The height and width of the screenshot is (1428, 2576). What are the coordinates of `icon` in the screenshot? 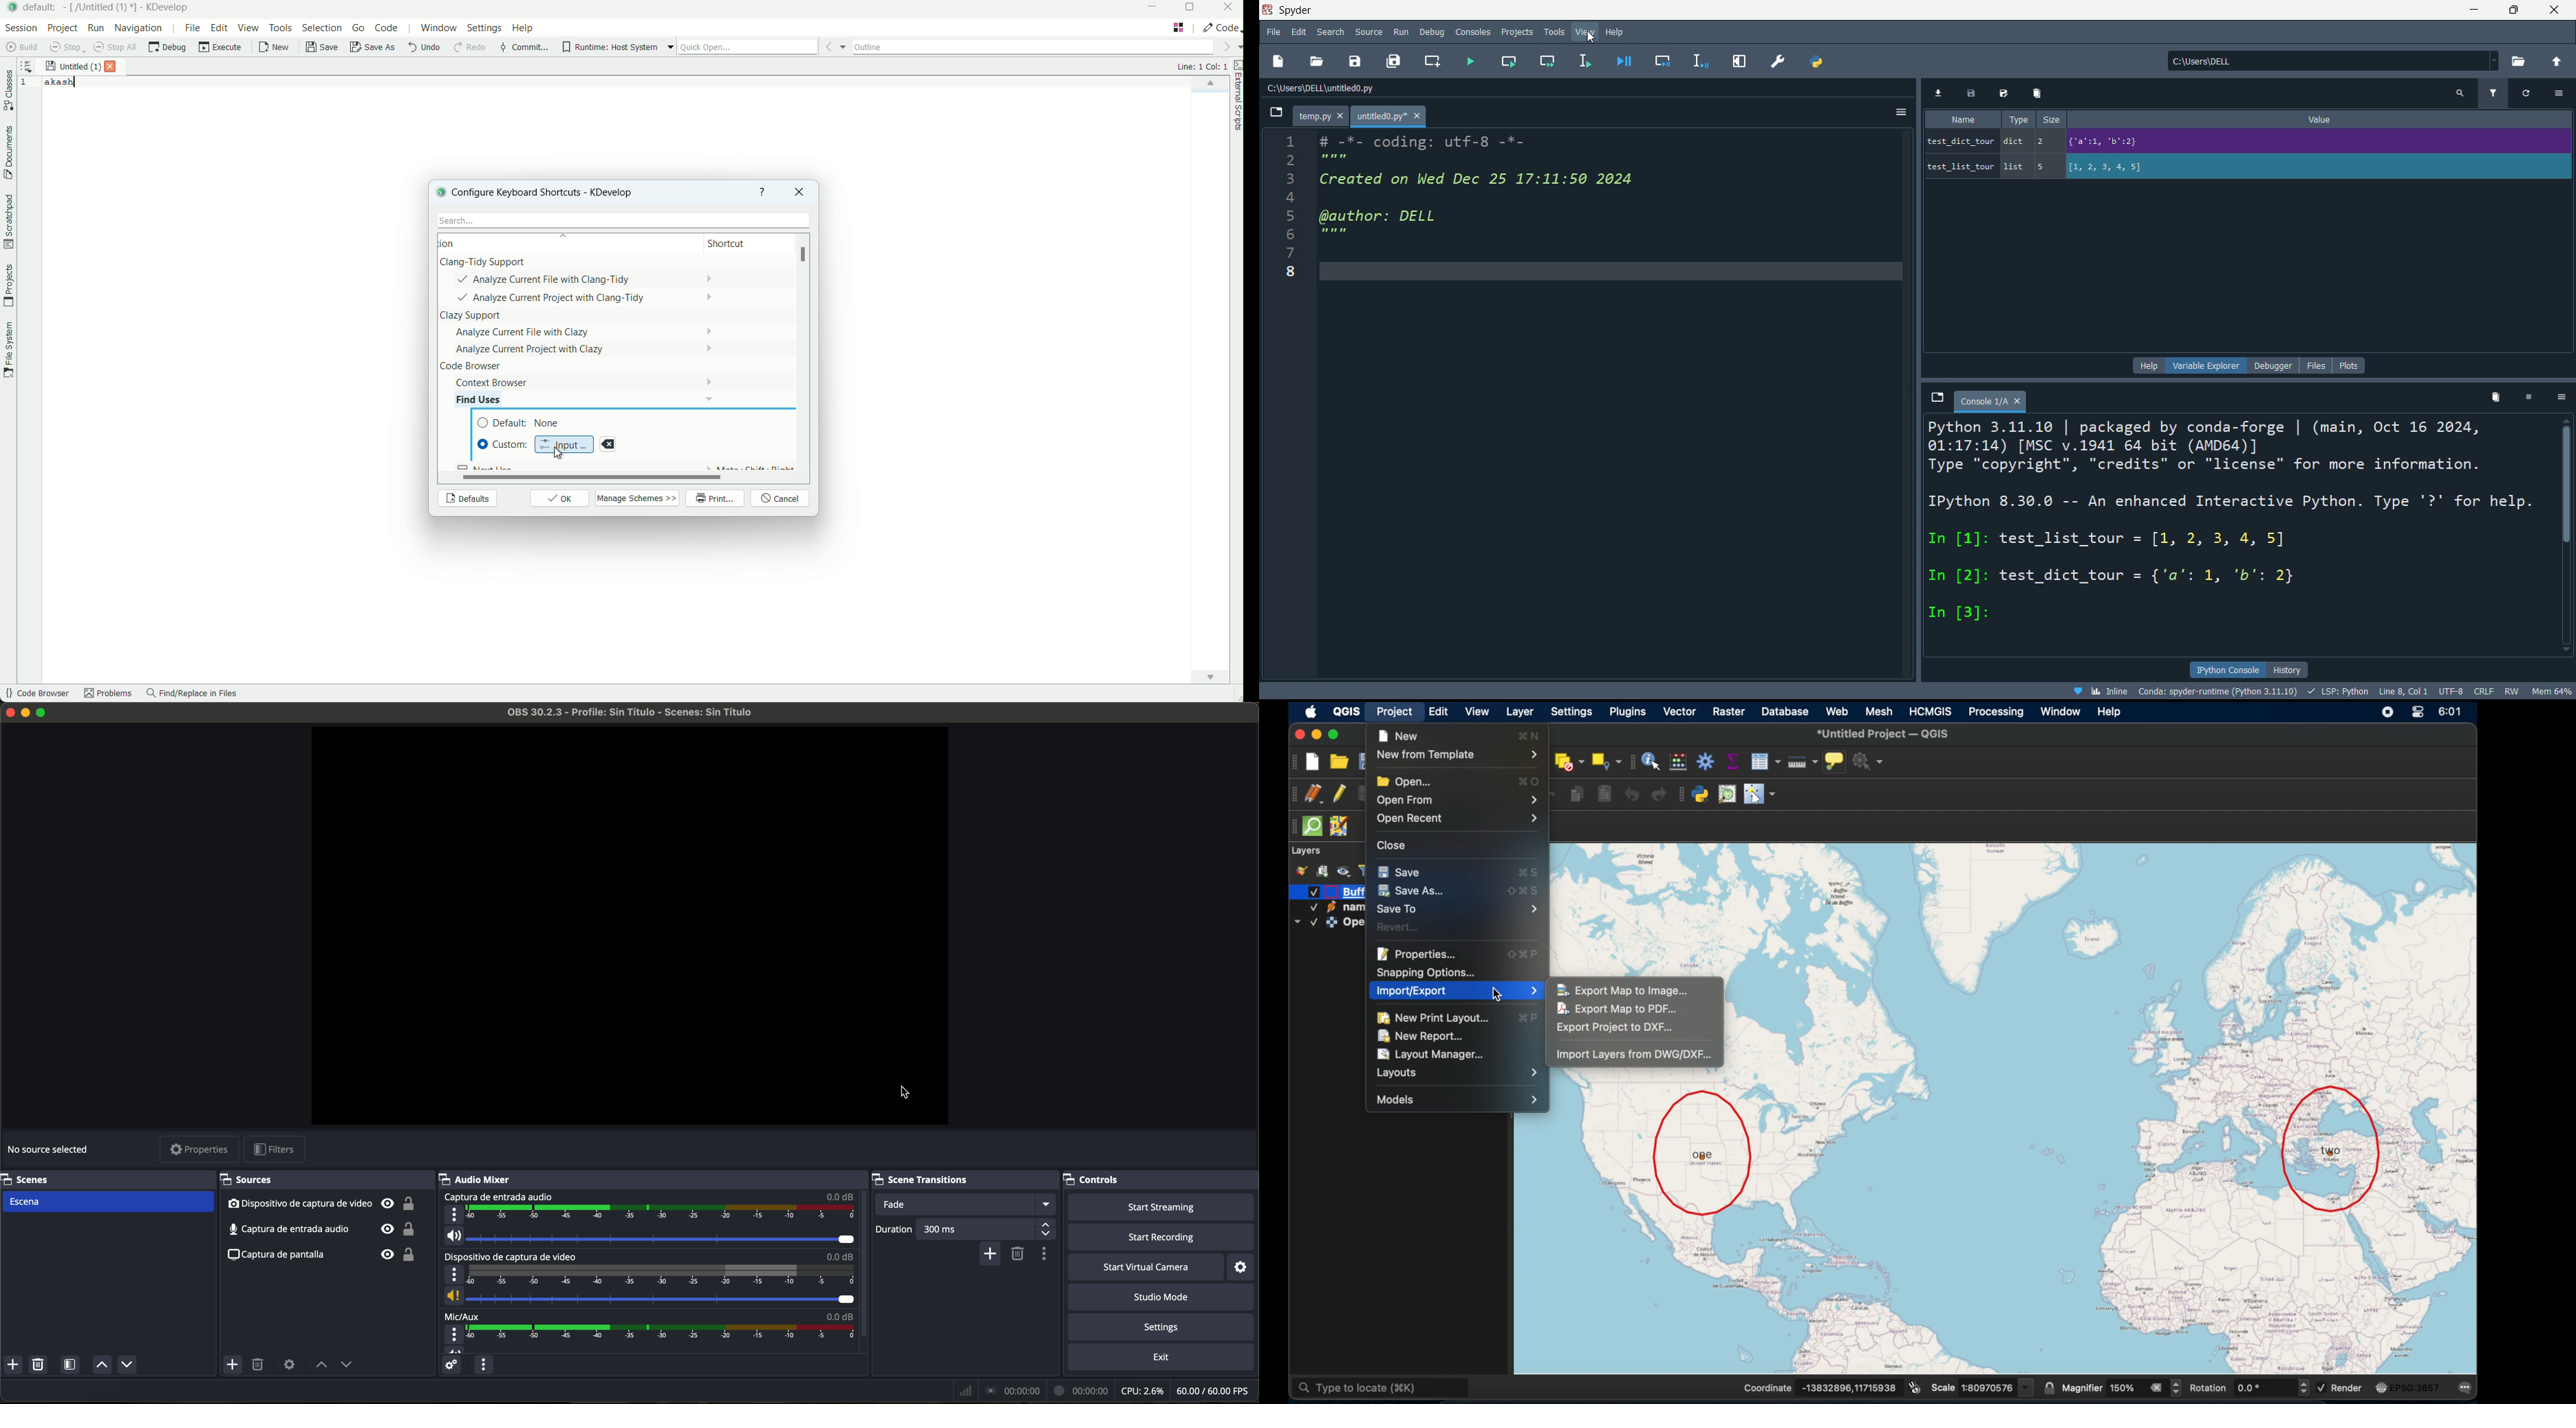 It's located at (1332, 922).